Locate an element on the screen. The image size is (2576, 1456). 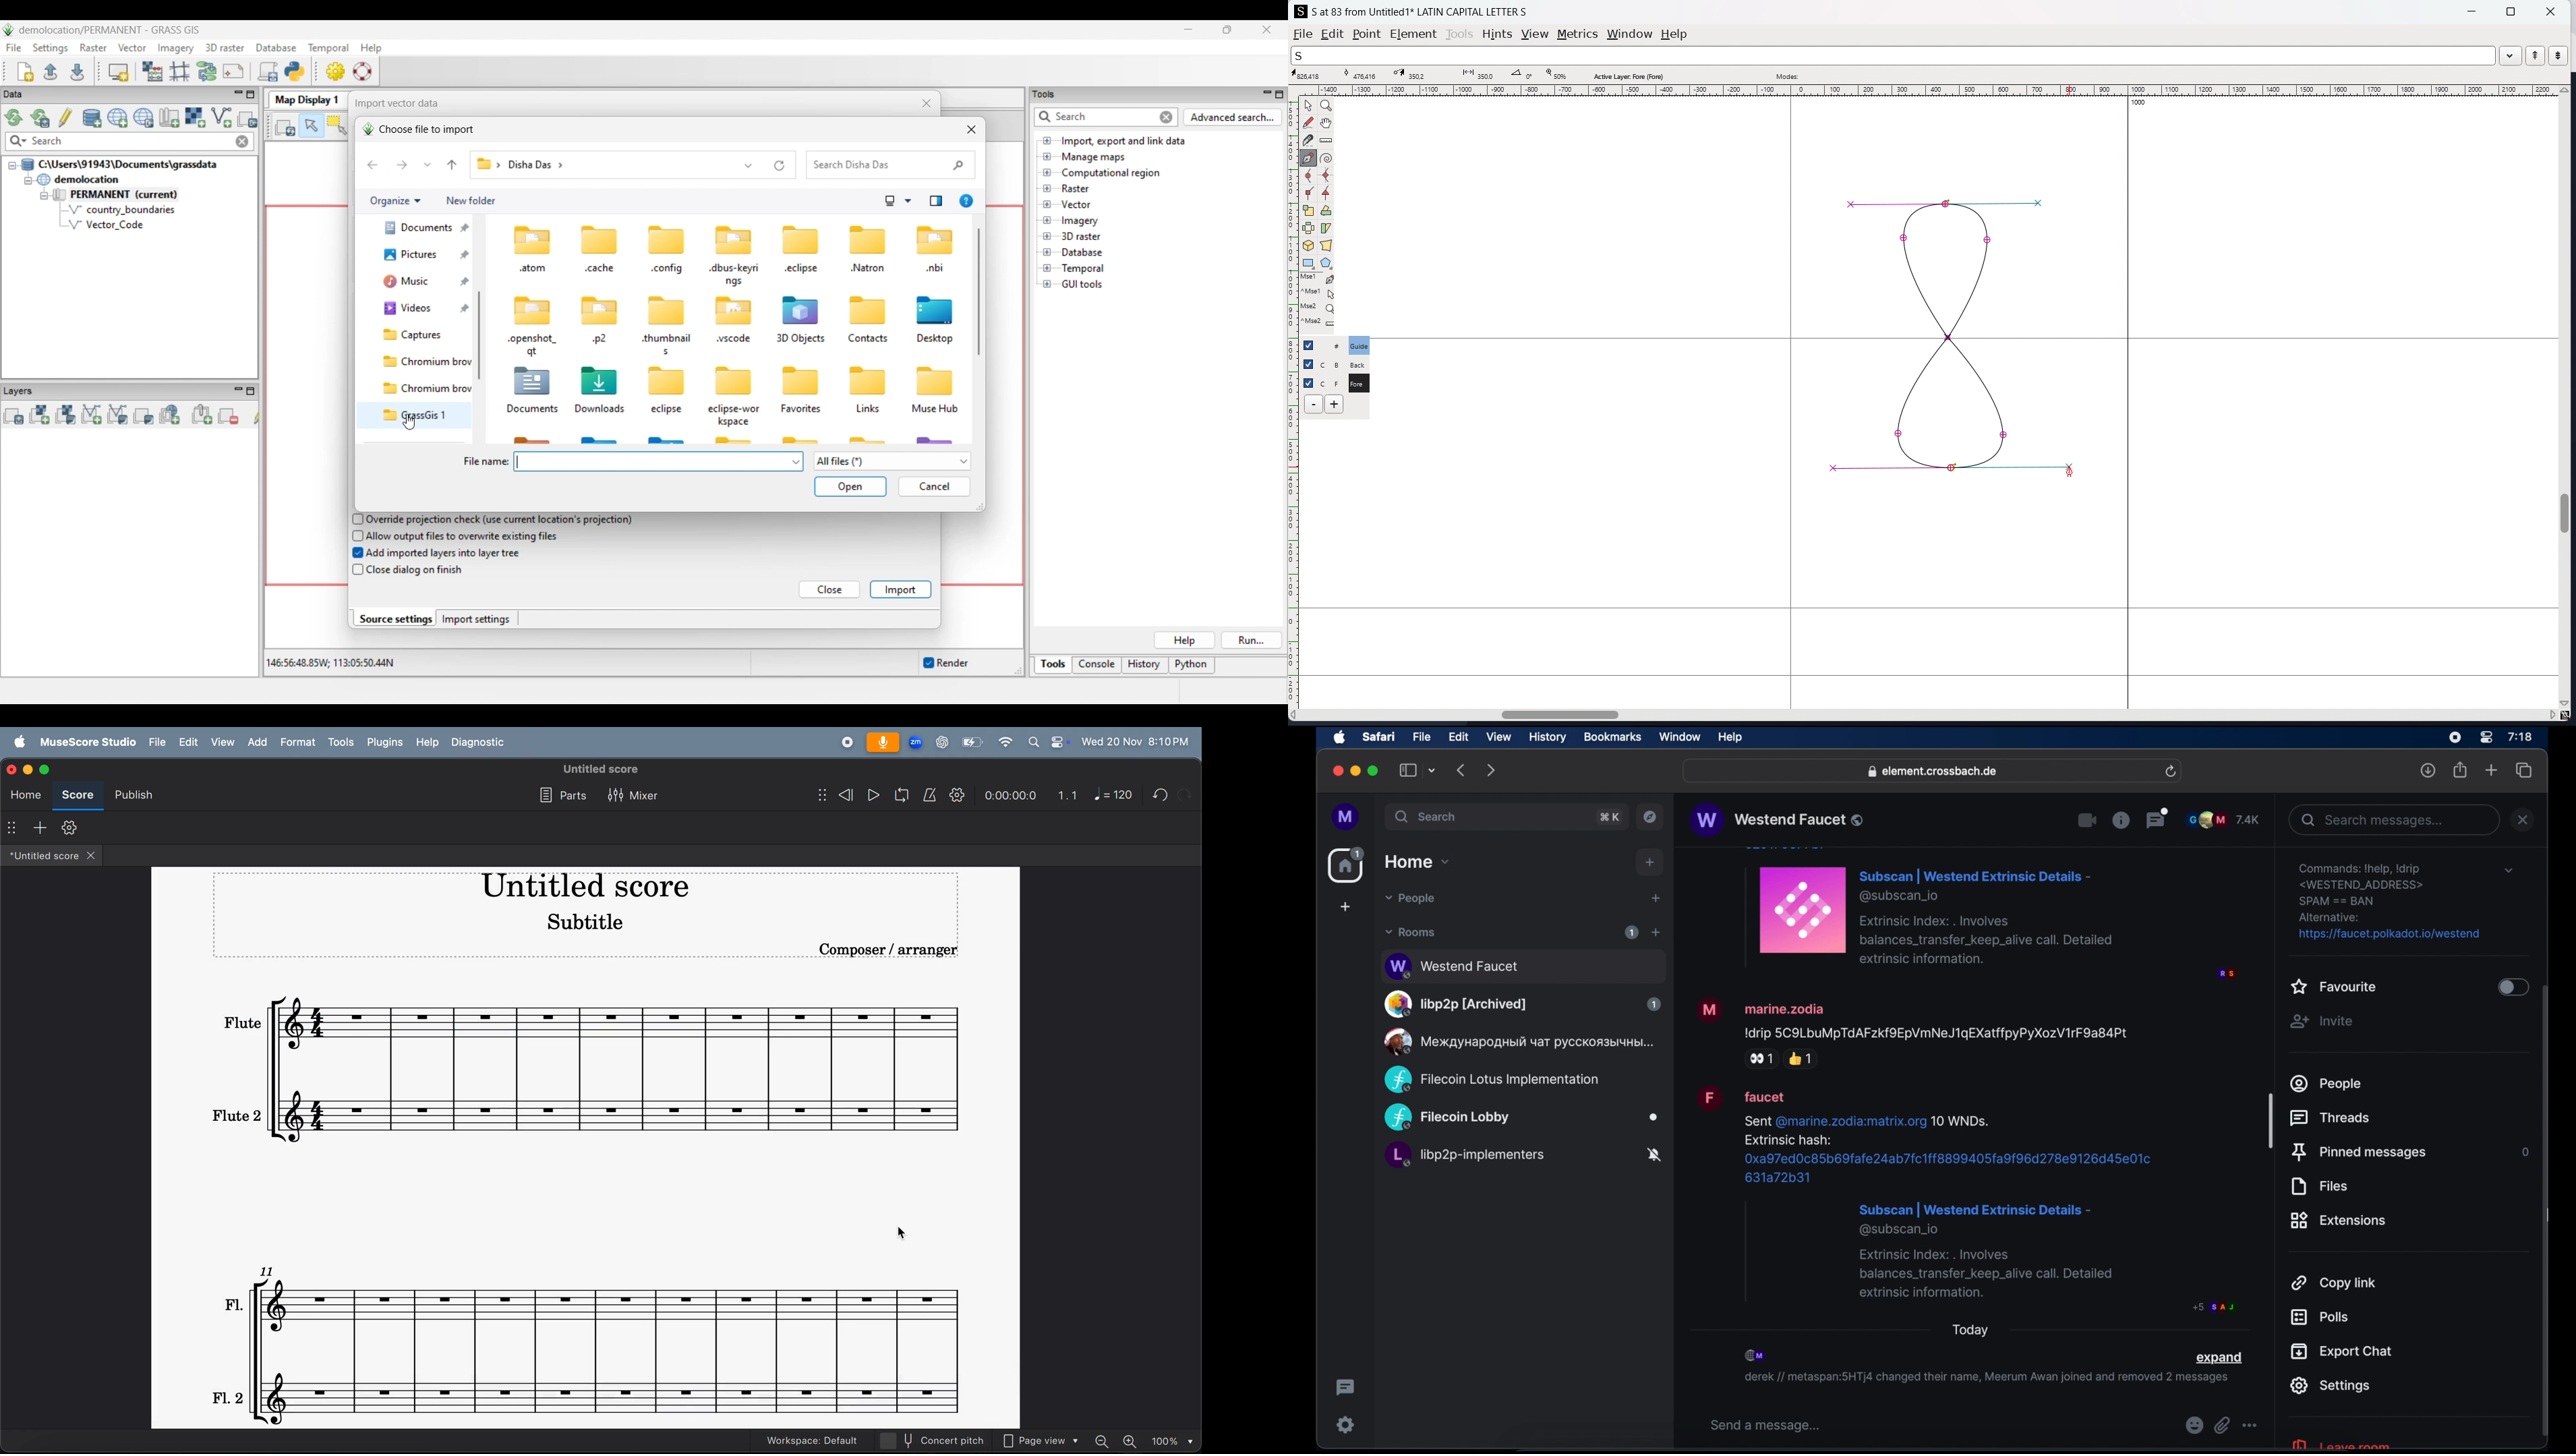
next word in the wordlist is located at coordinates (2558, 55).